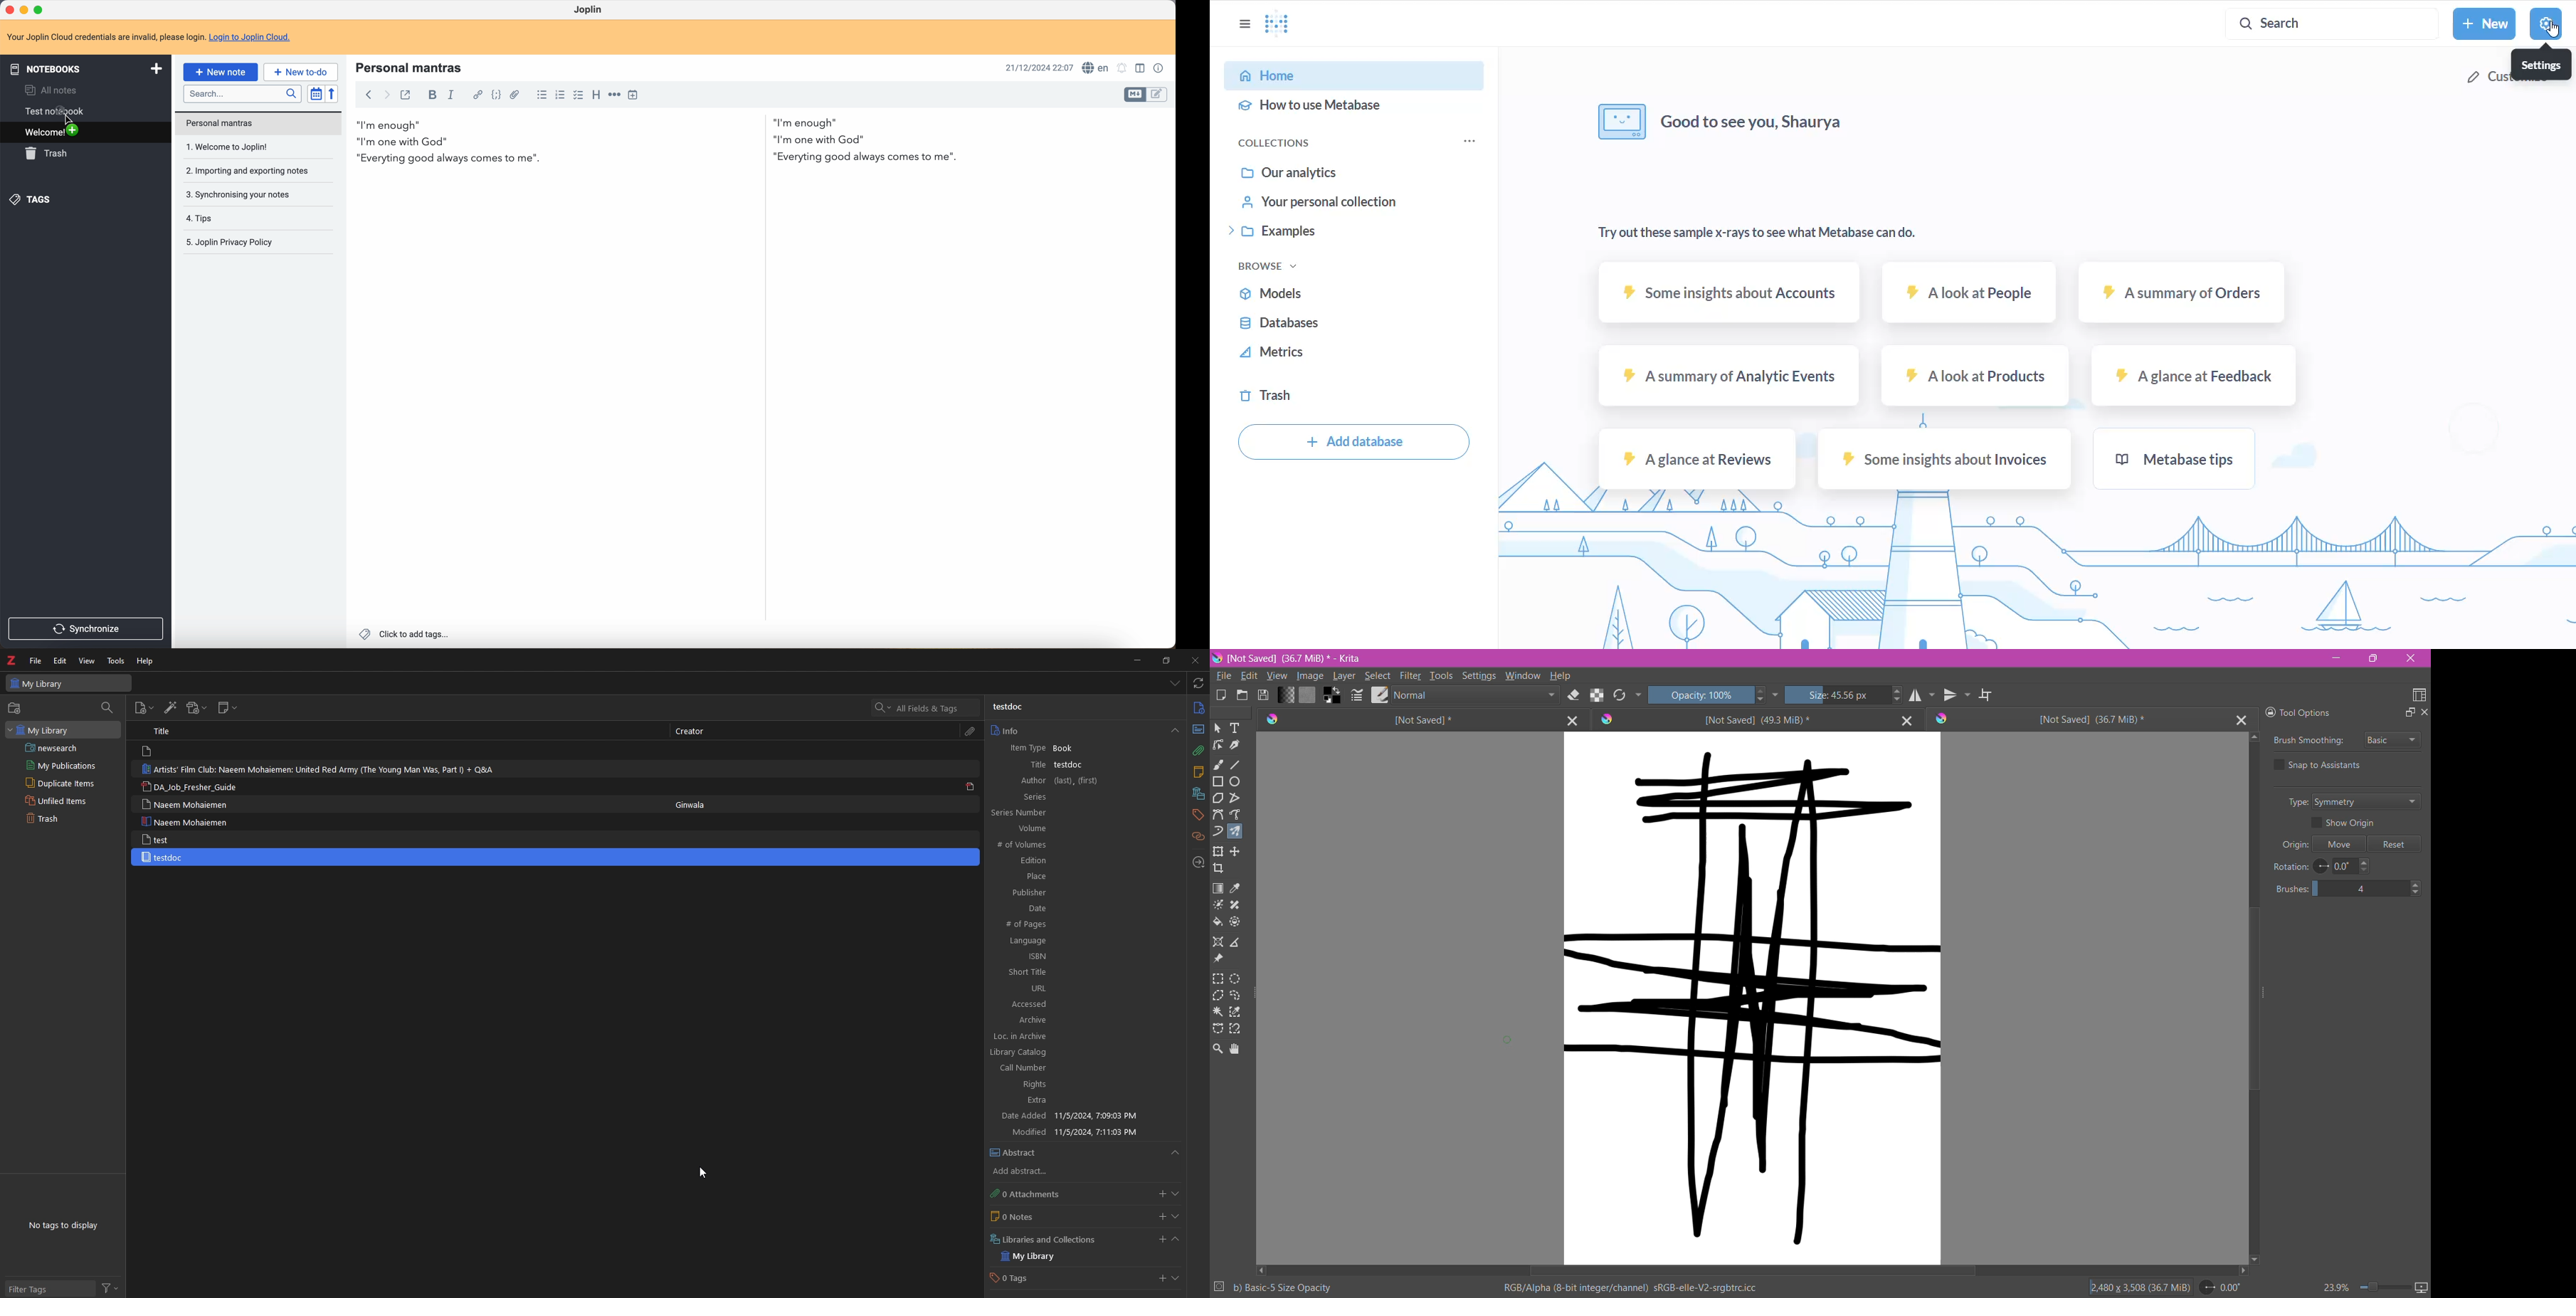  I want to click on logo, so click(13, 660).